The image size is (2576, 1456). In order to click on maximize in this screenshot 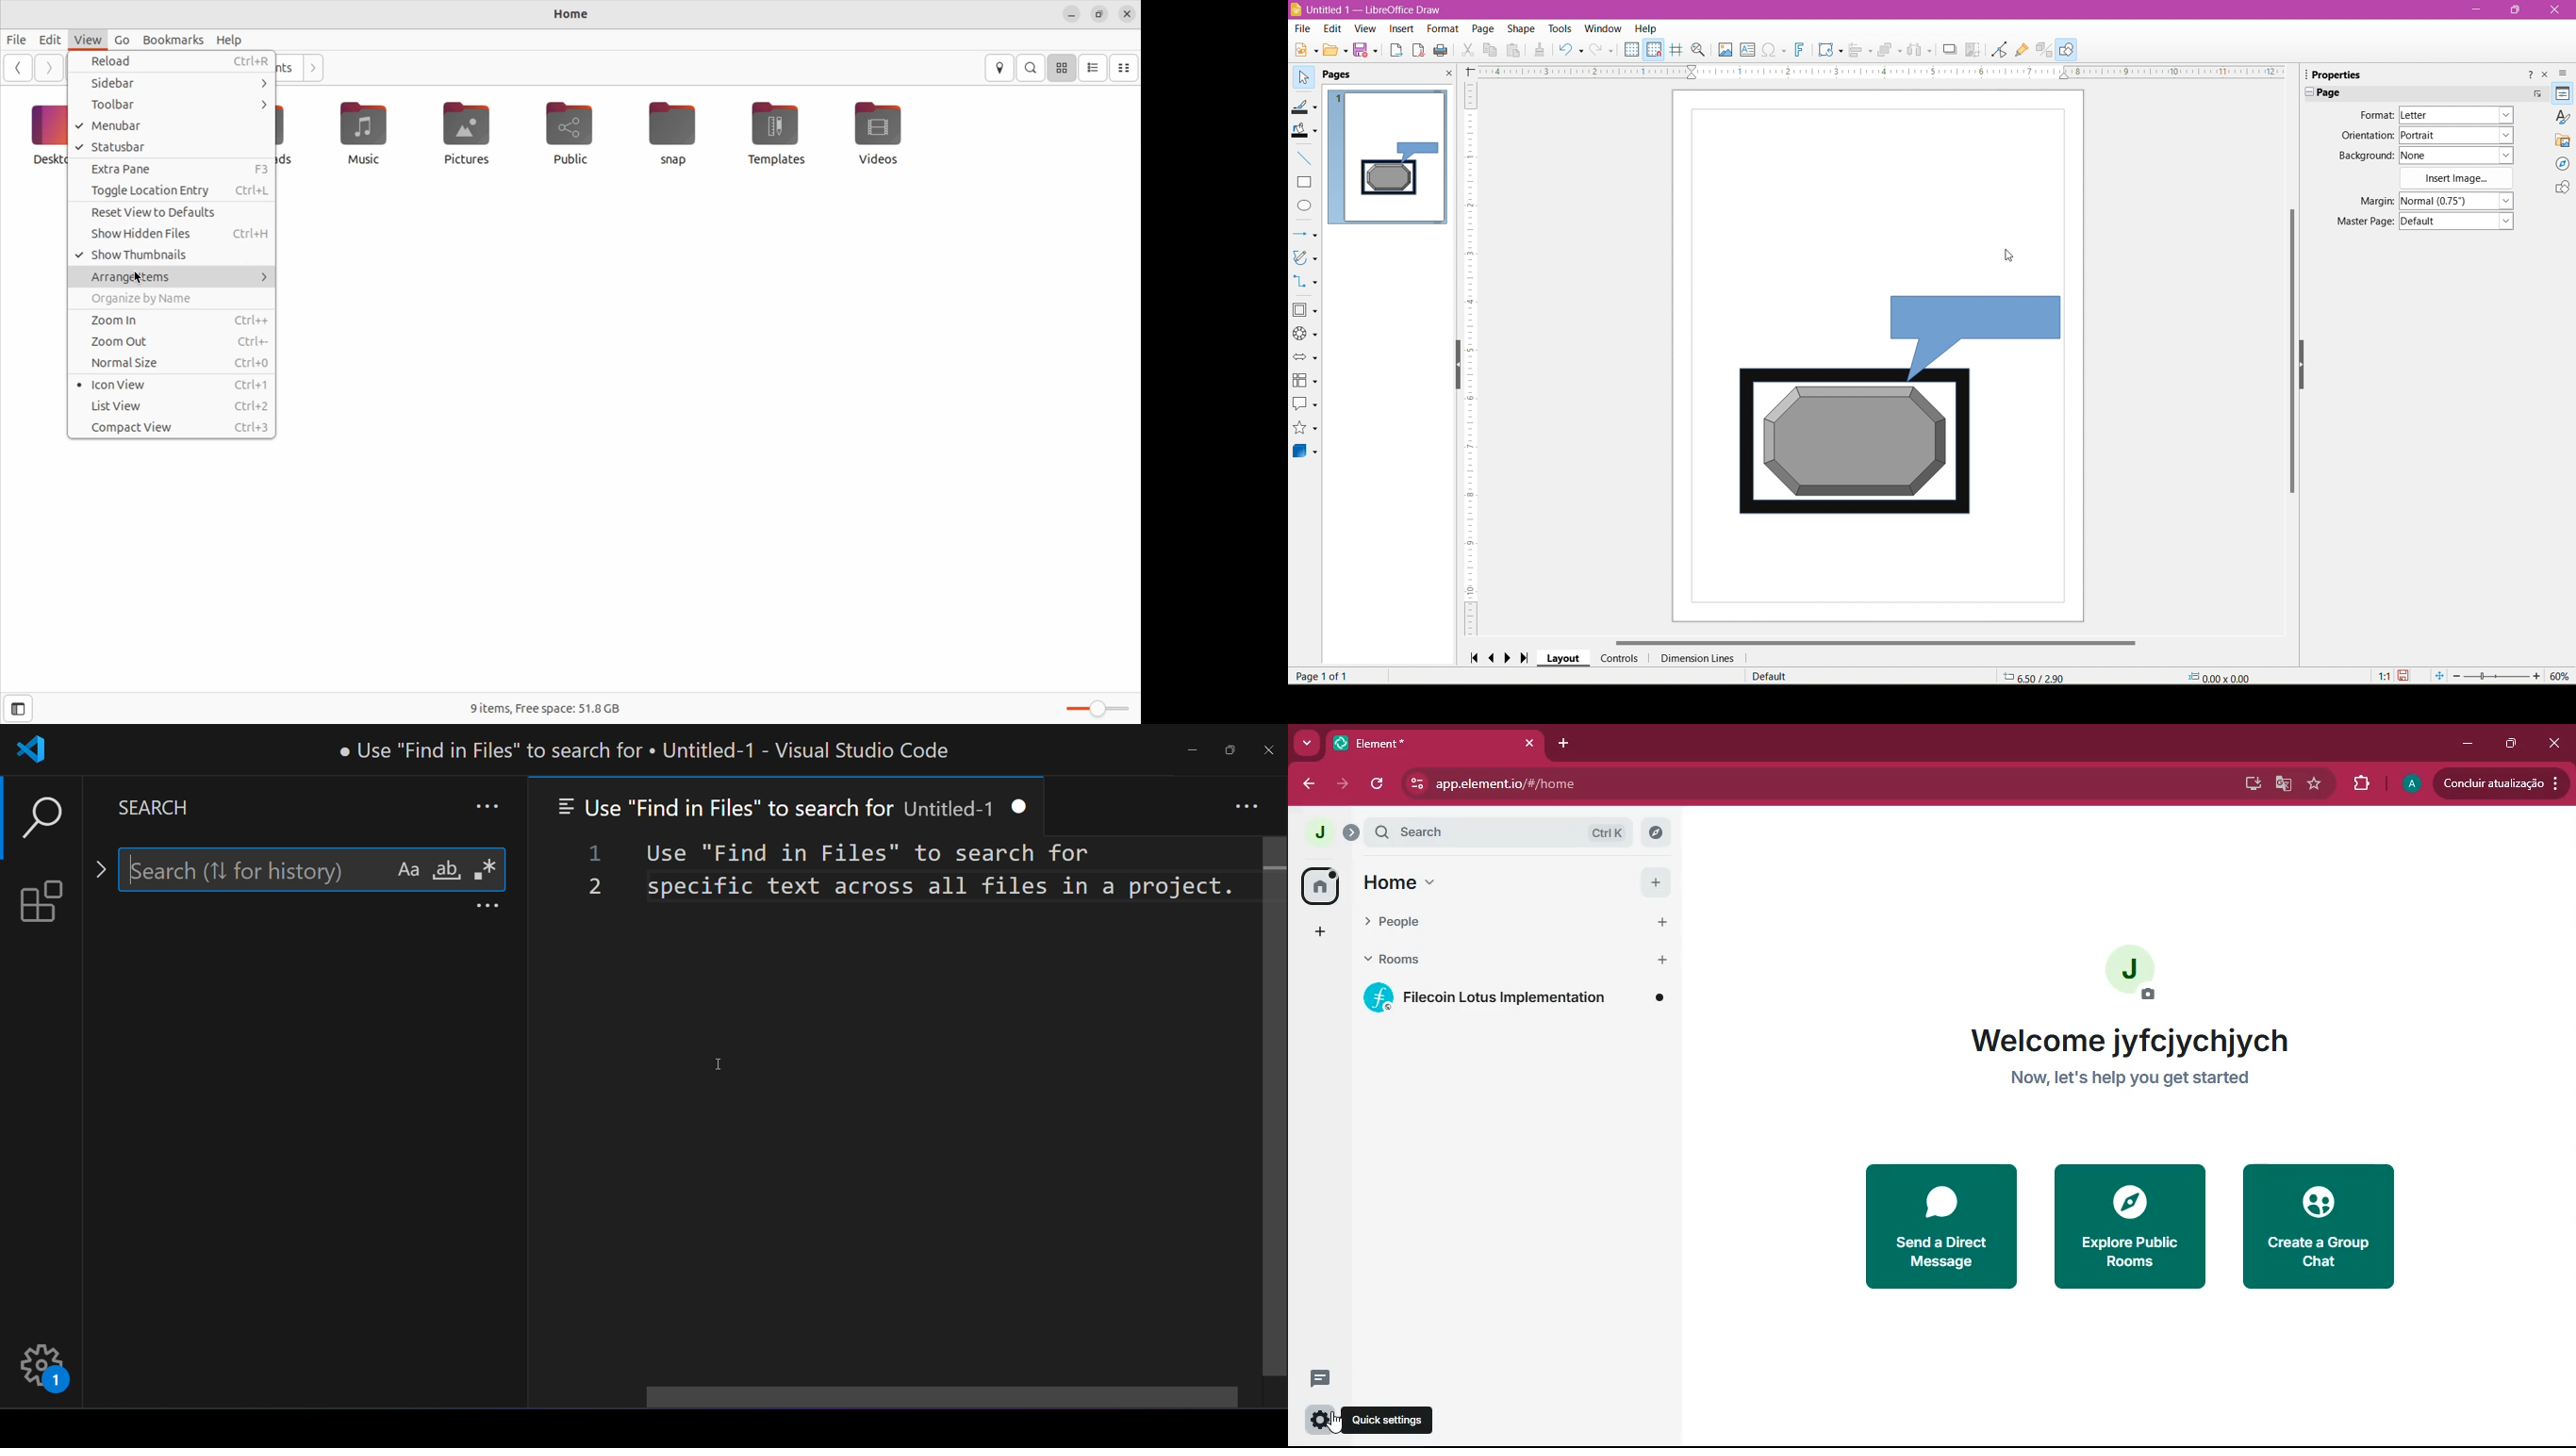, I will do `click(2507, 745)`.